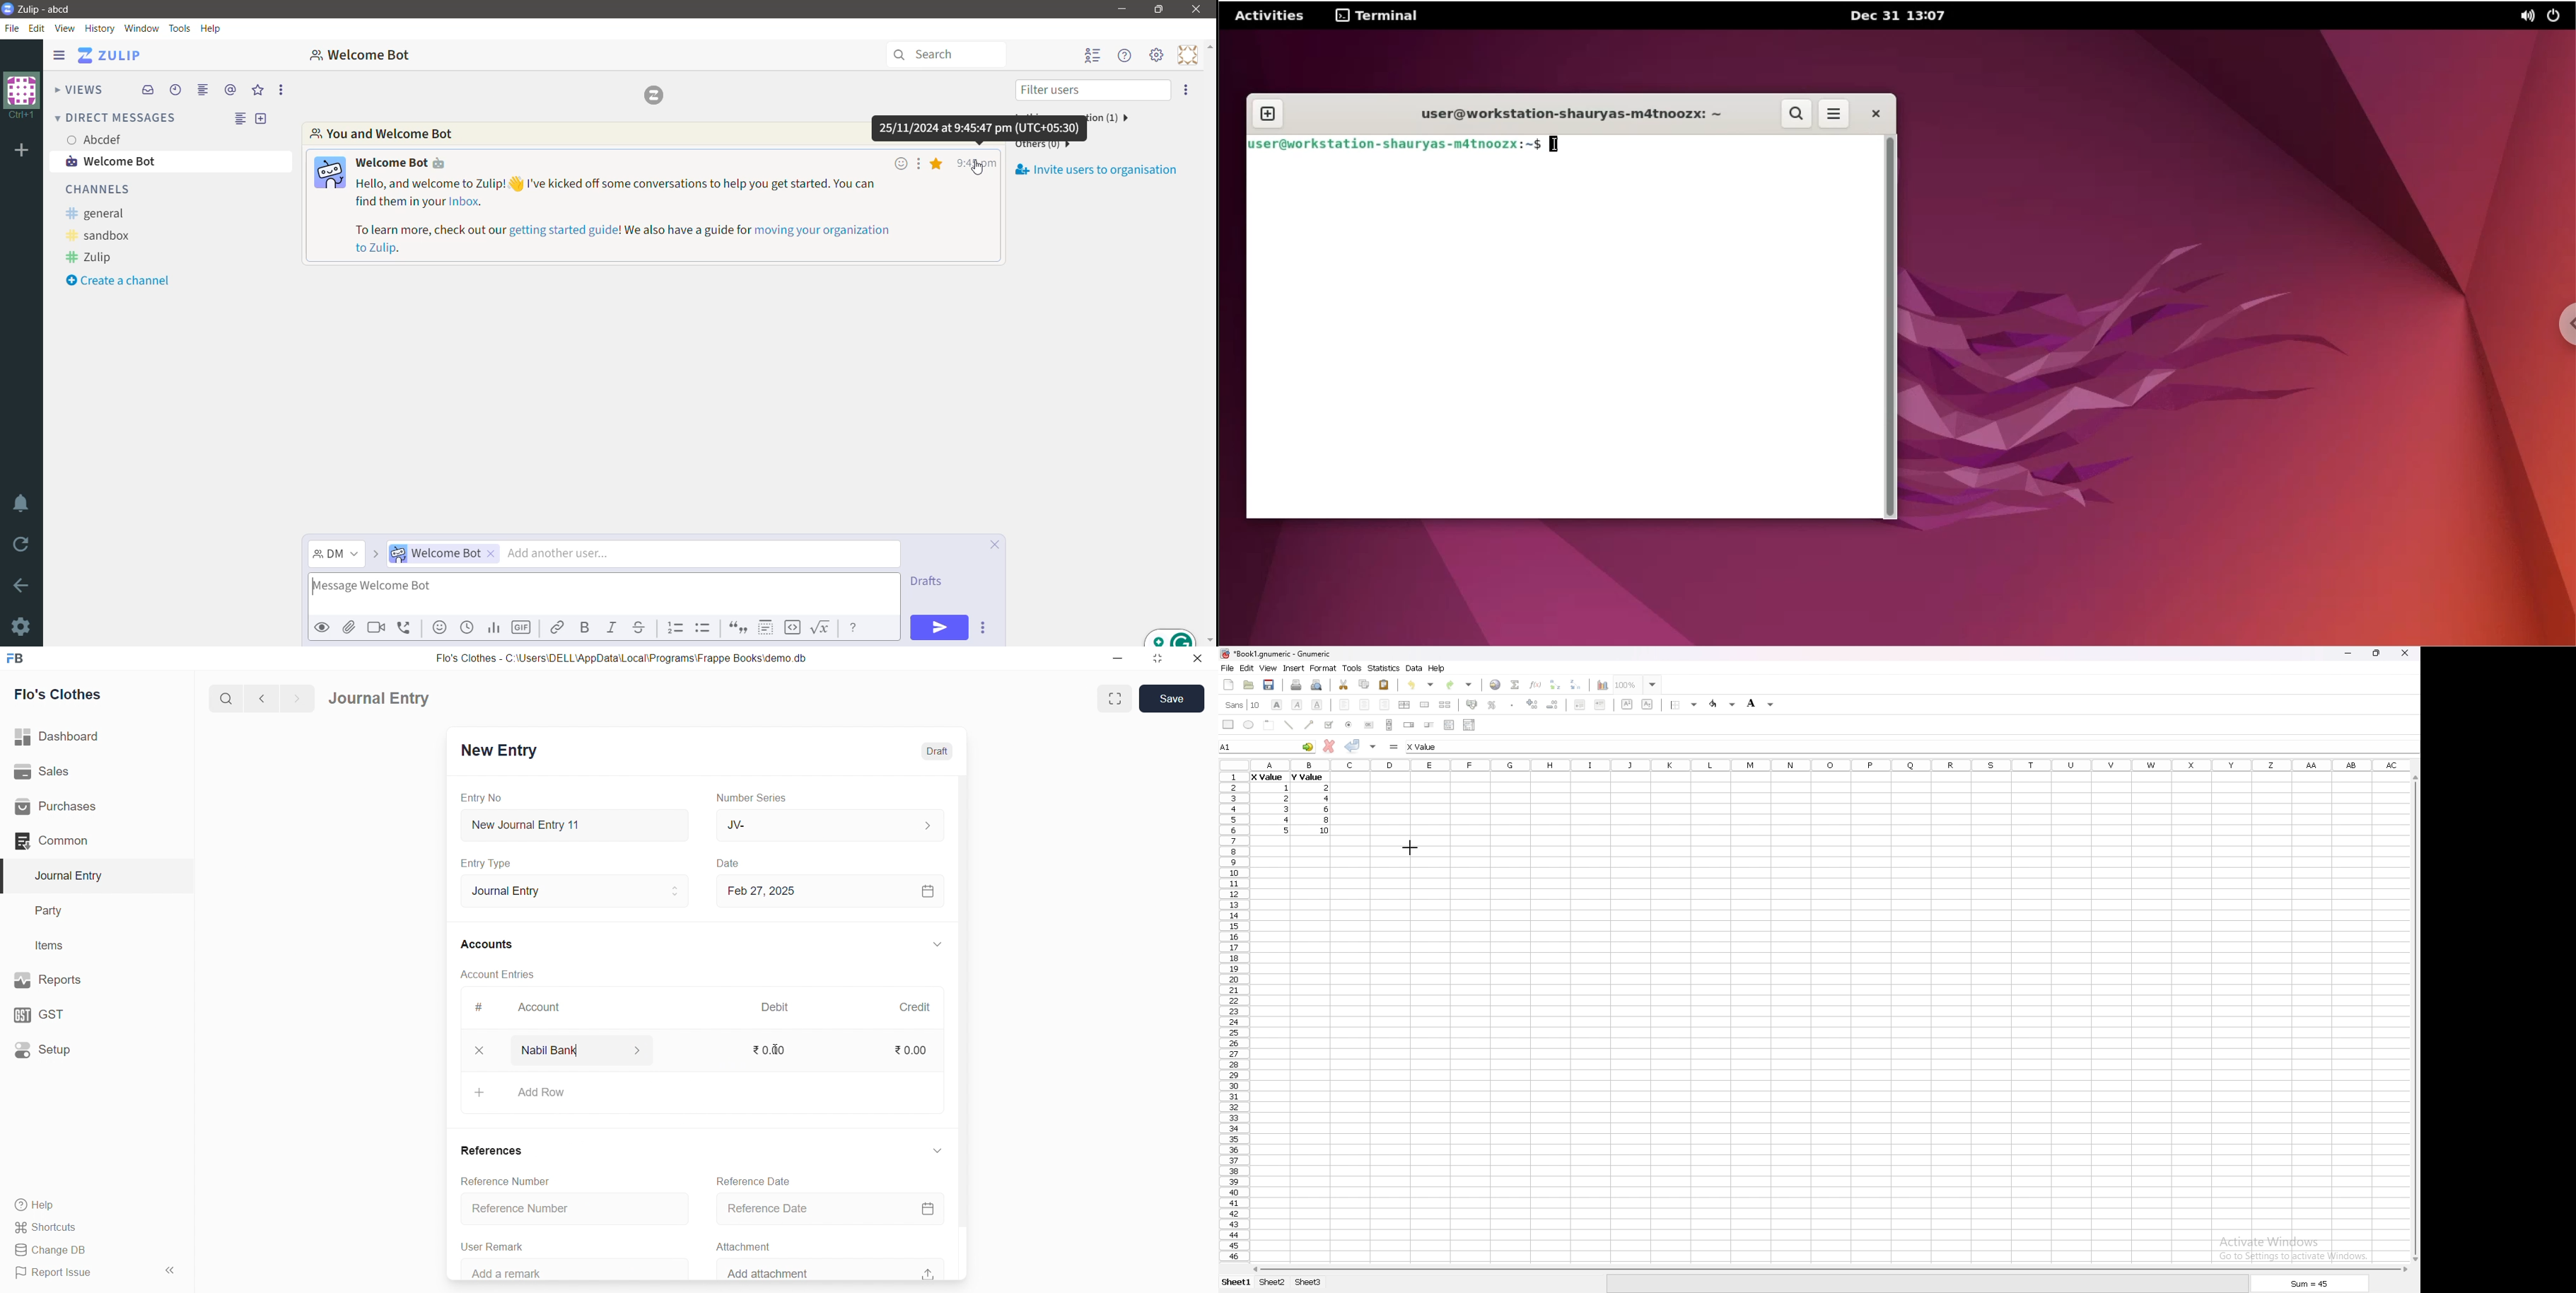 The height and width of the screenshot is (1316, 2576). I want to click on Combined feed, so click(203, 89).